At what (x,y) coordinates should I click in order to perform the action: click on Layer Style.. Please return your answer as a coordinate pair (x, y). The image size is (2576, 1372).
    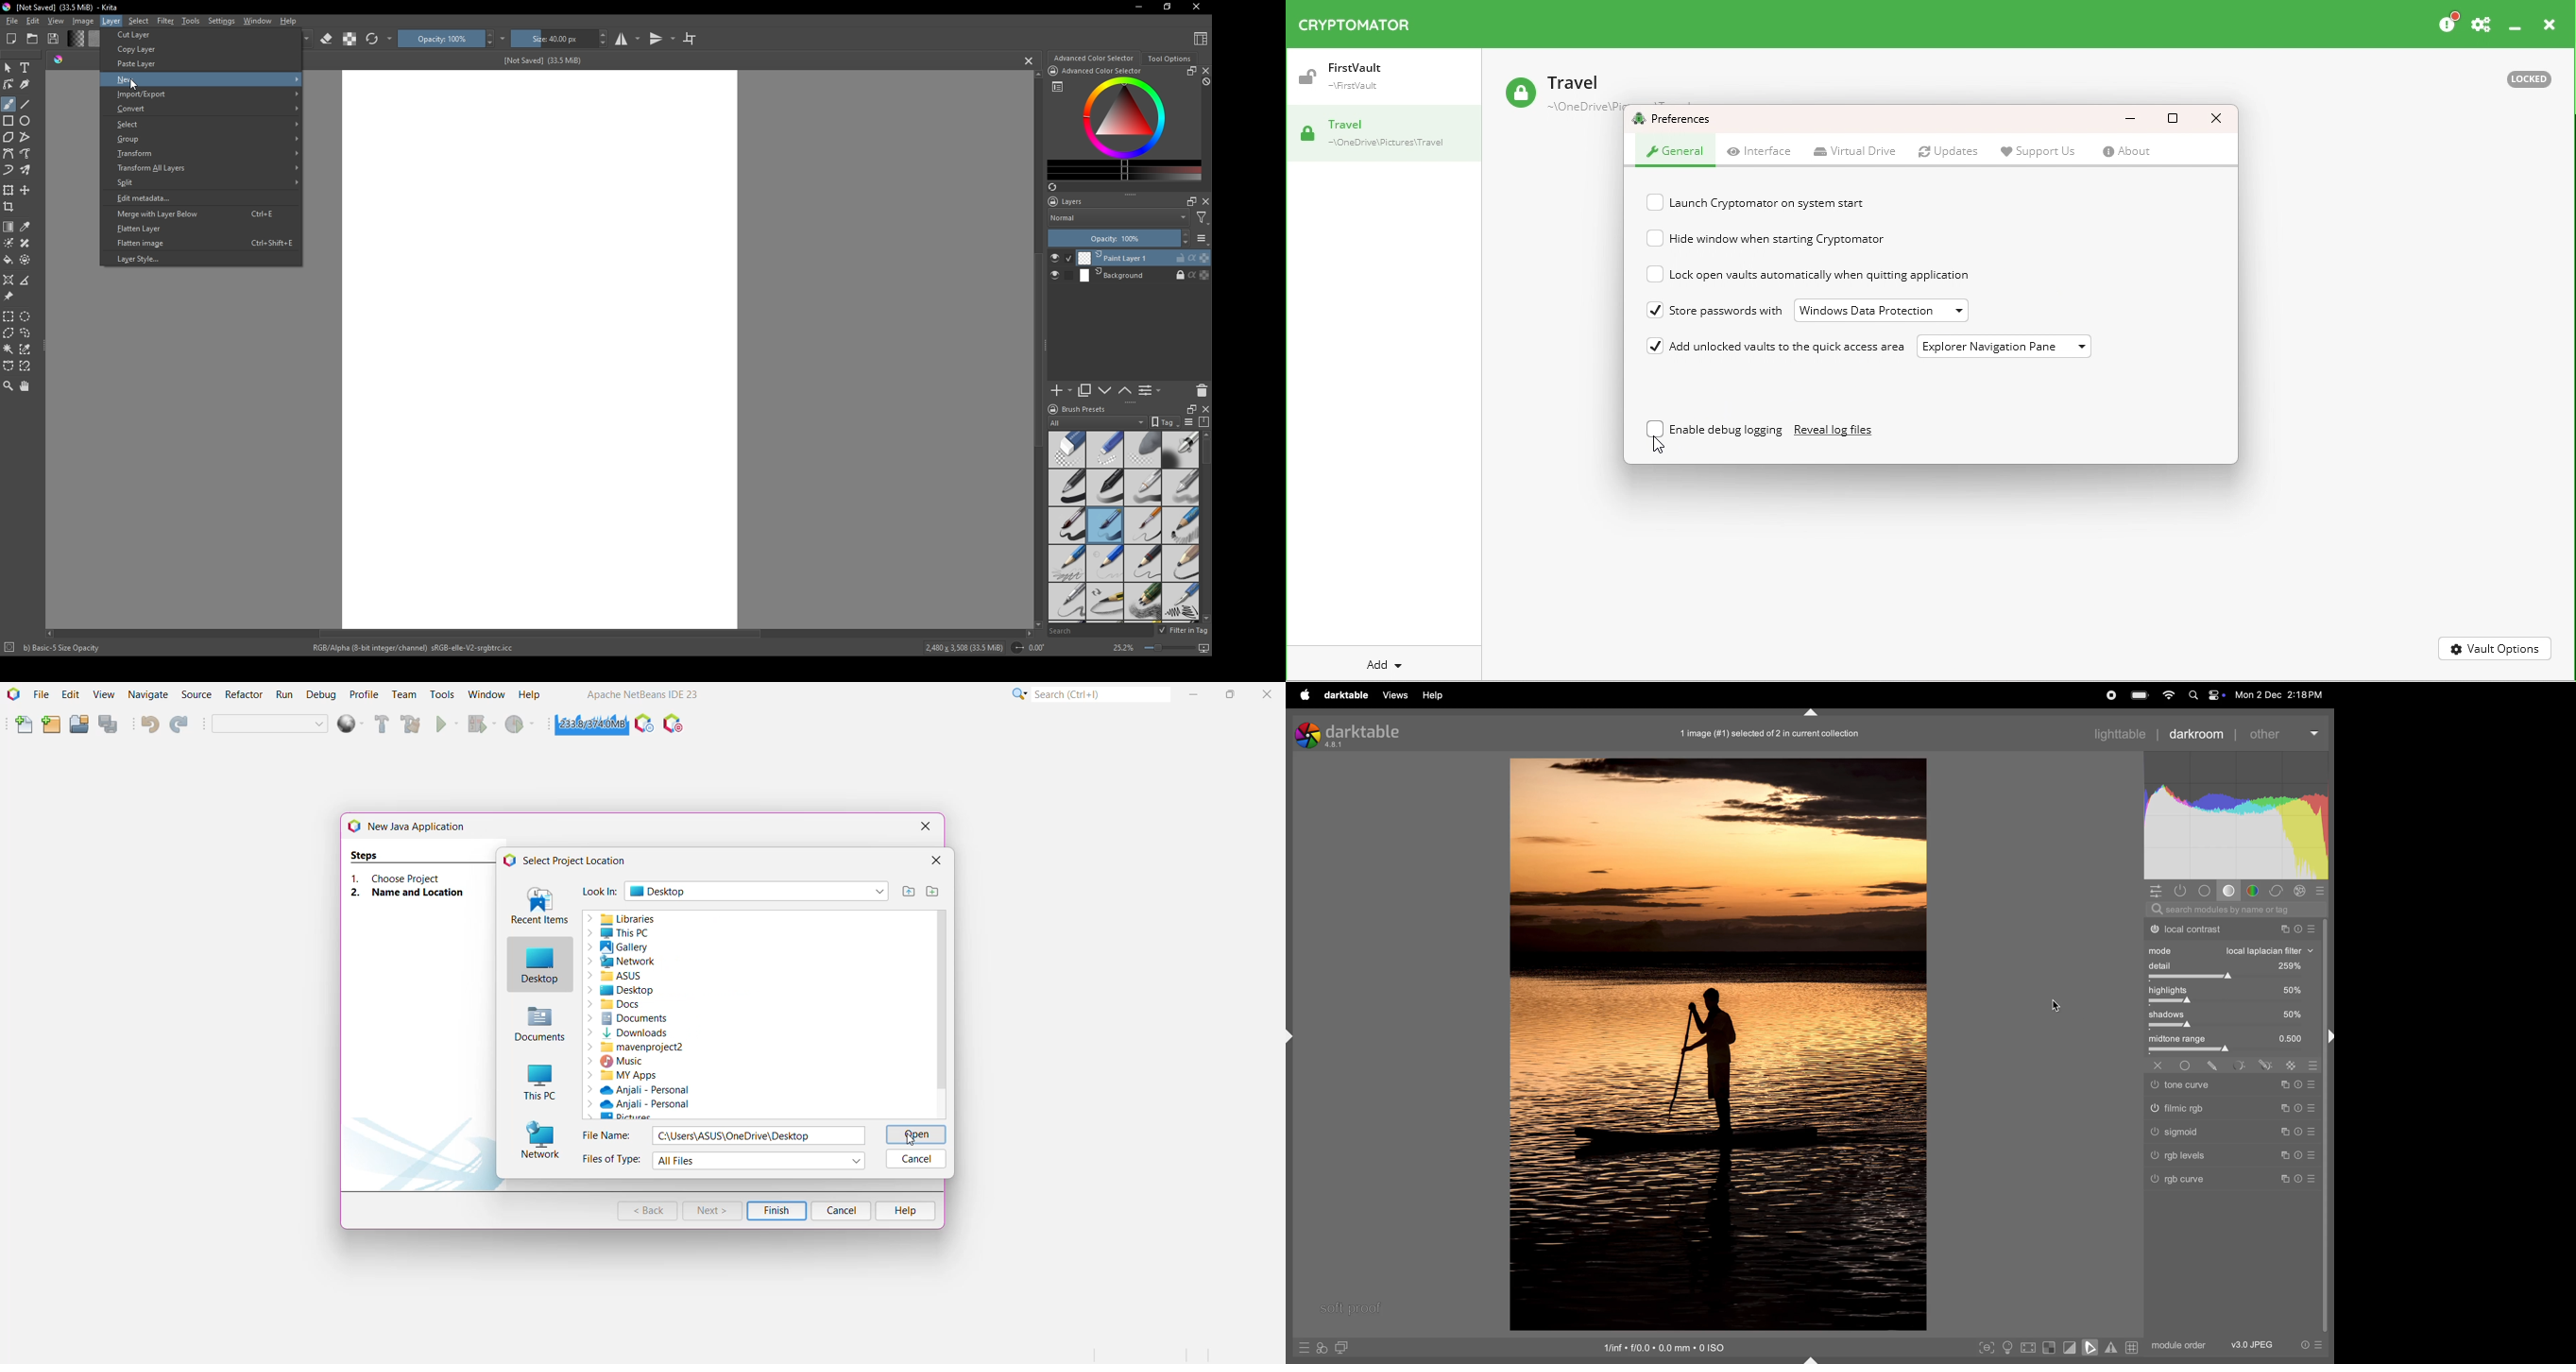
    Looking at the image, I should click on (142, 259).